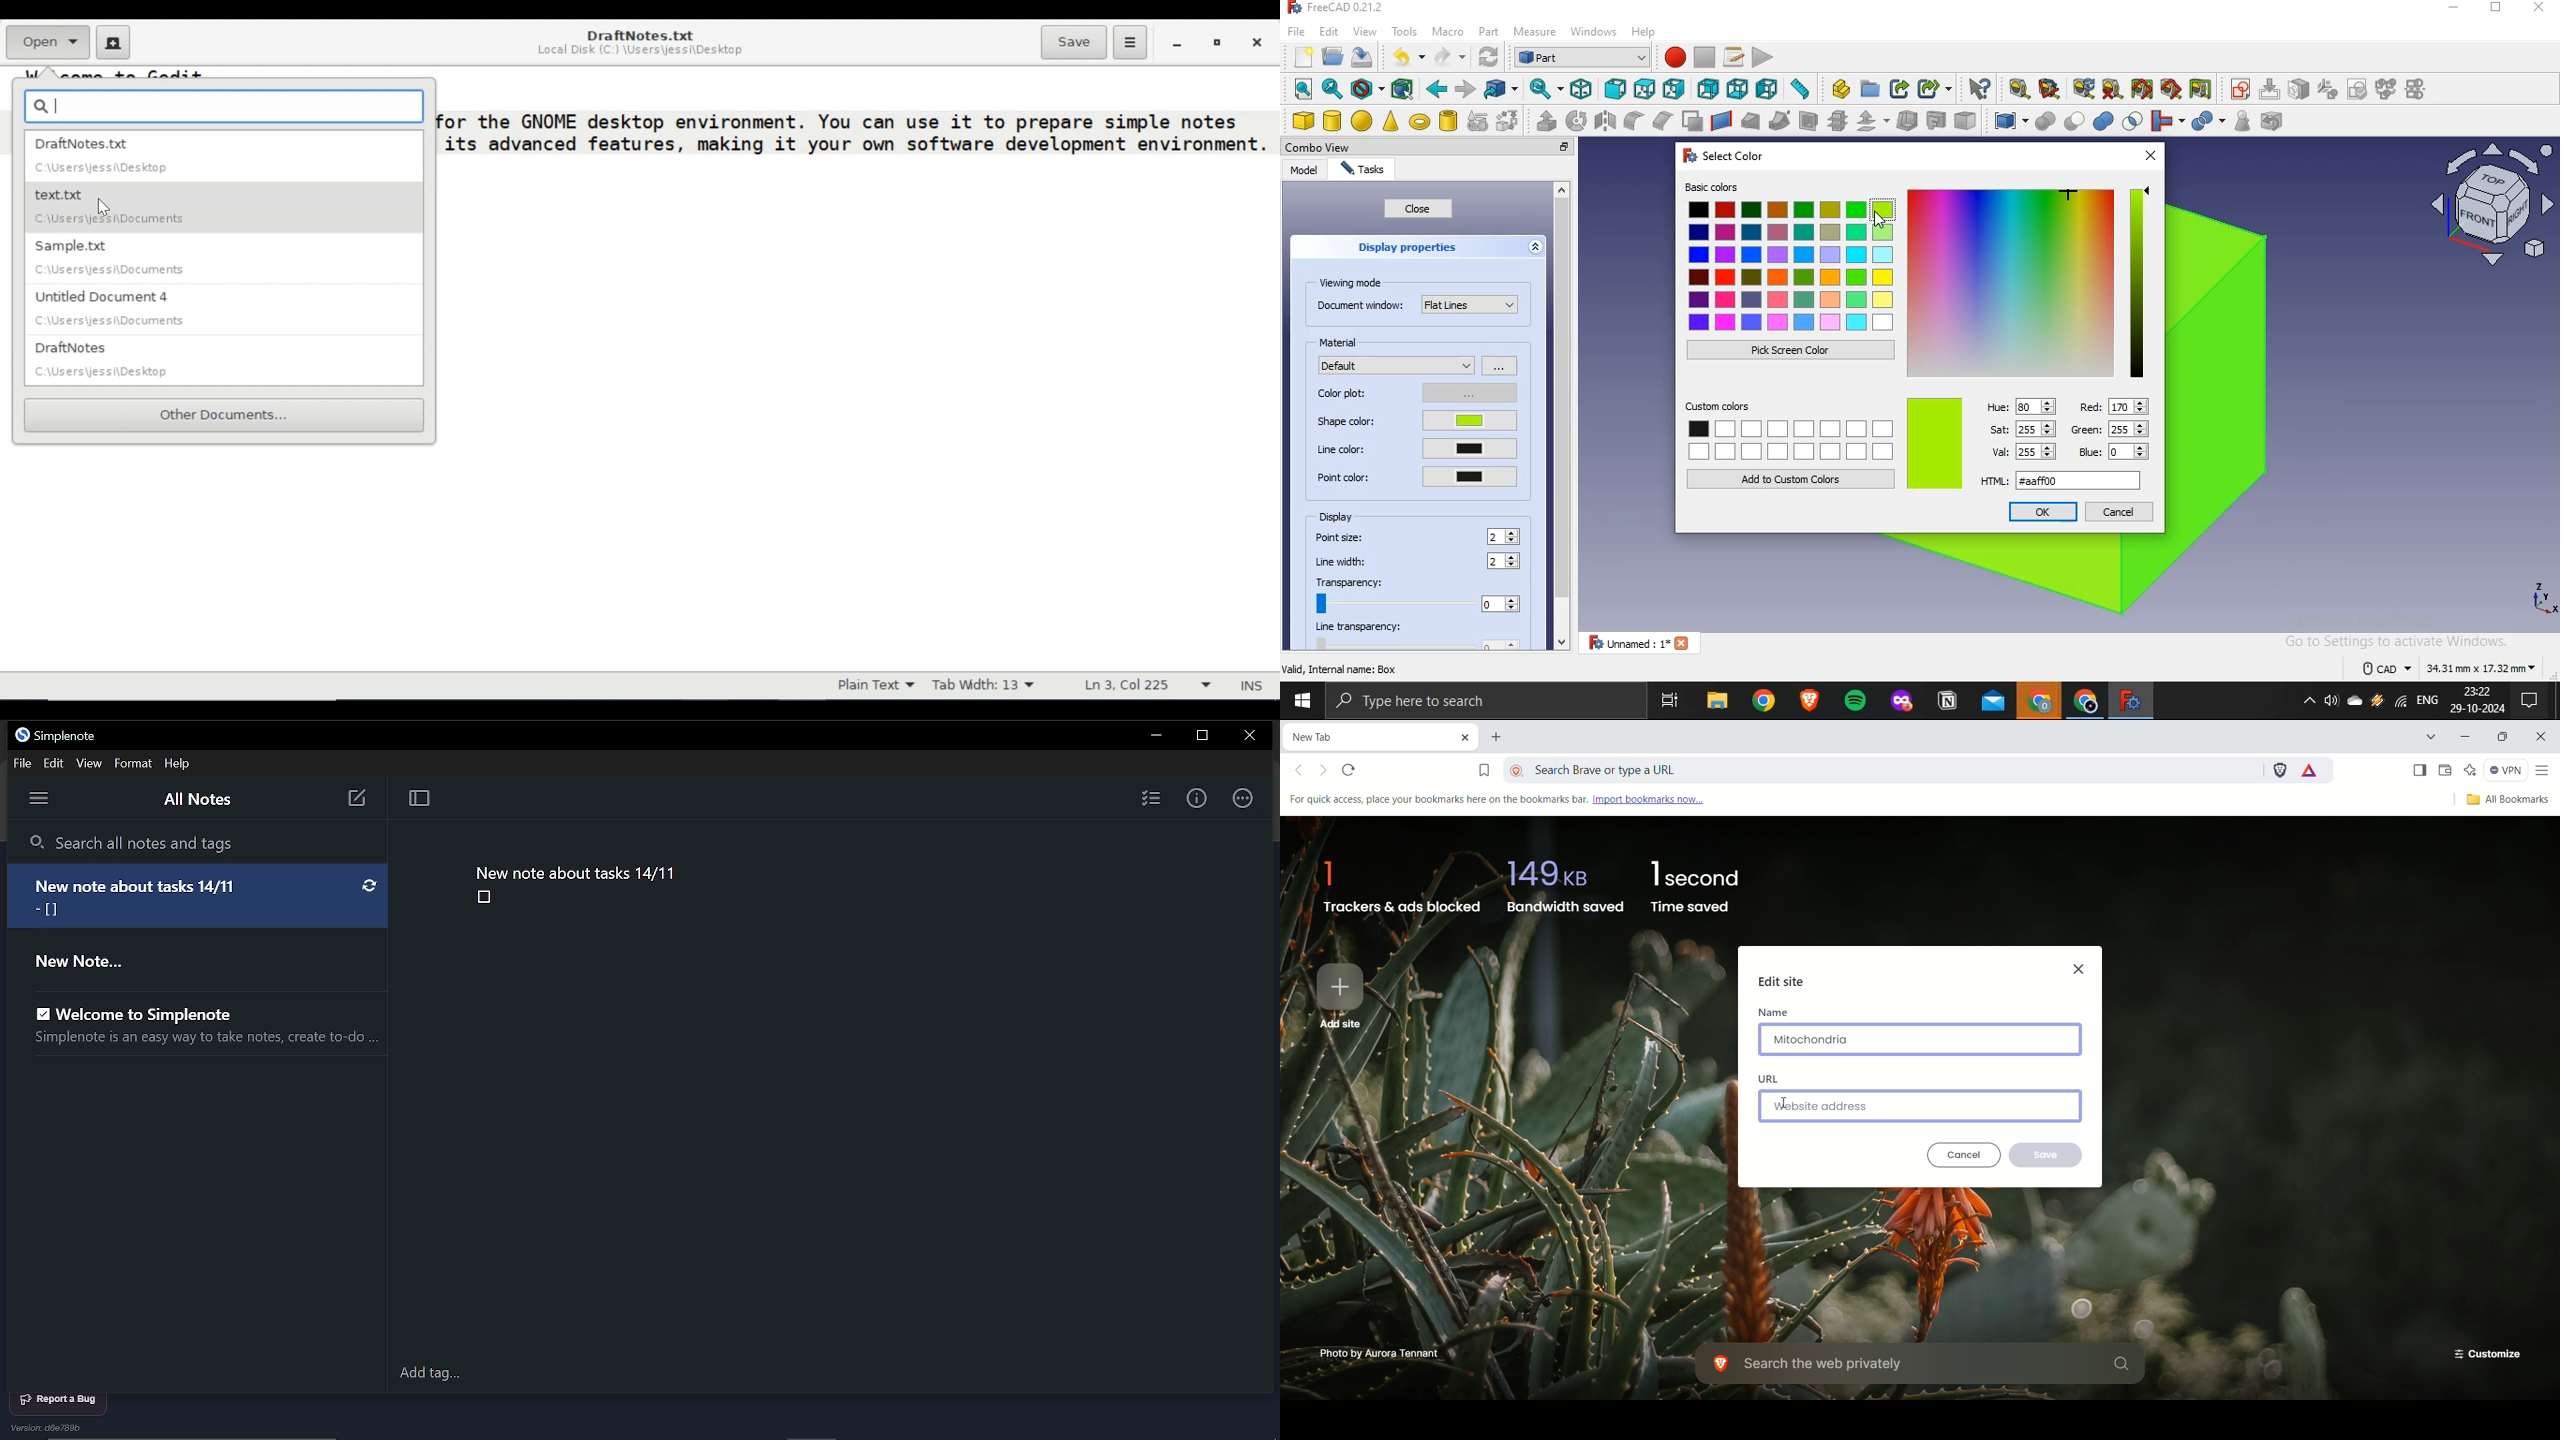 The image size is (2576, 1456). I want to click on add tag, so click(439, 1374).